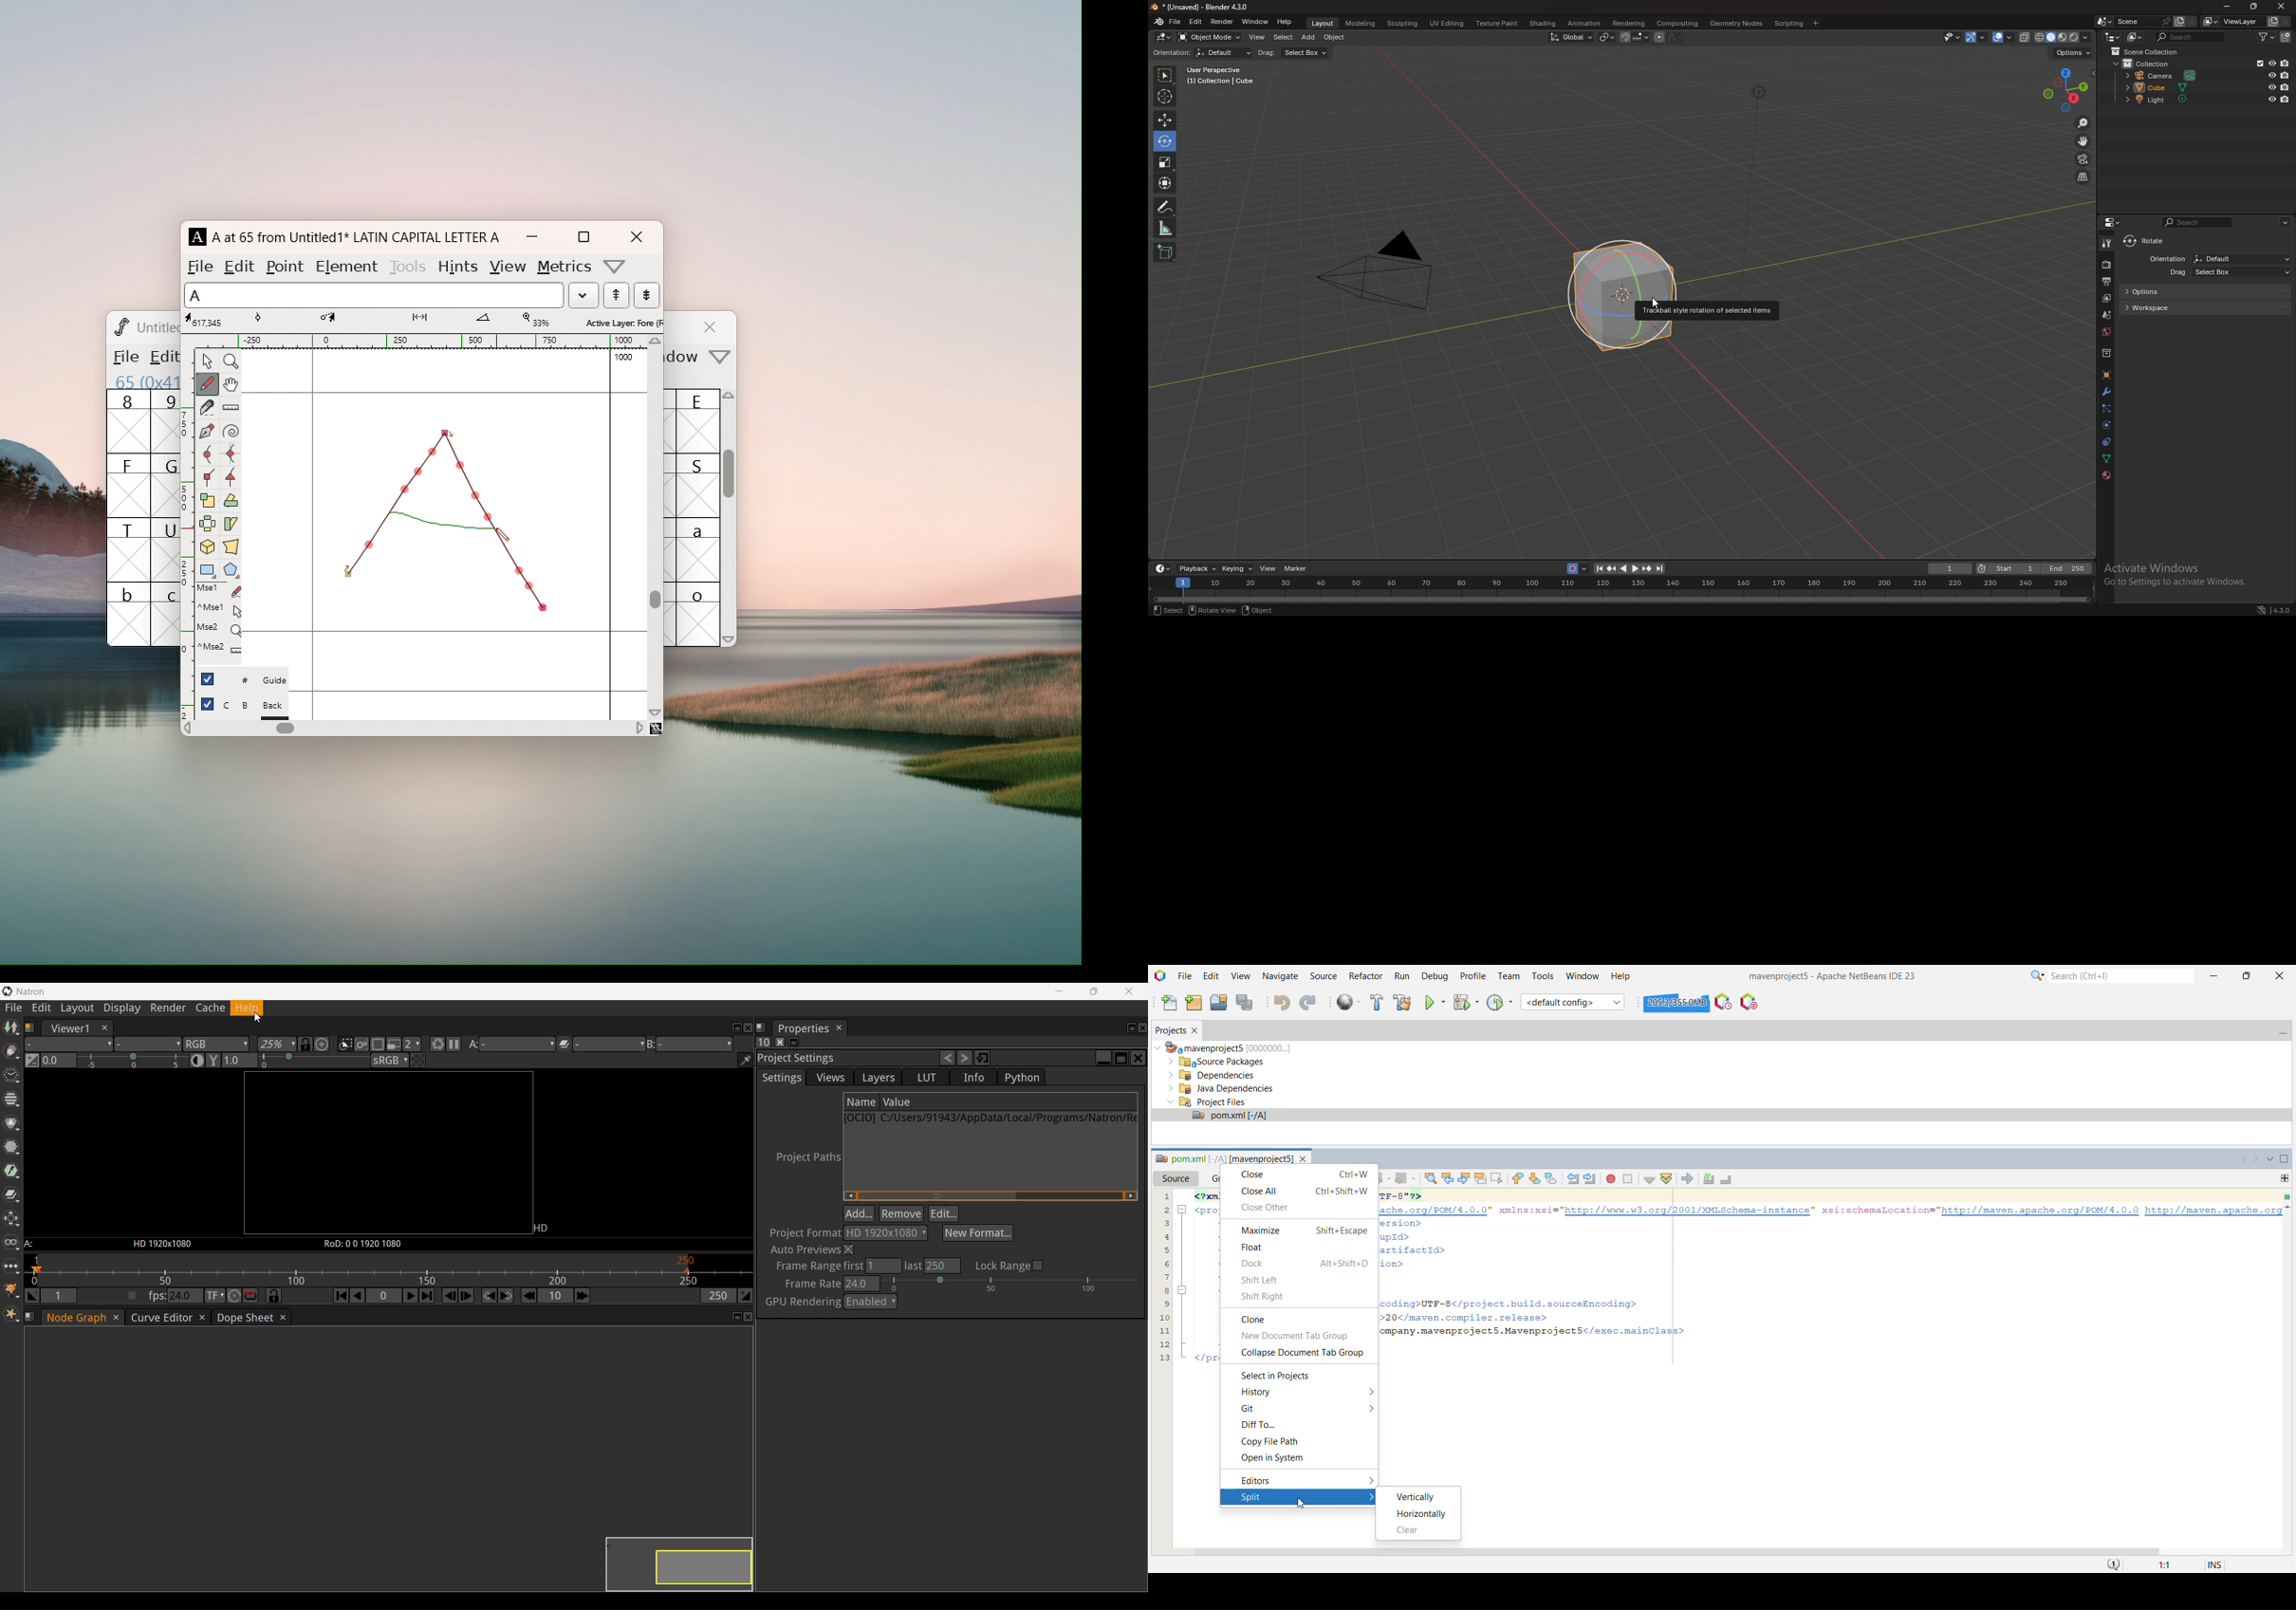 The image size is (2296, 1624). Describe the element at coordinates (231, 385) in the screenshot. I see `scroll by hand ` at that location.